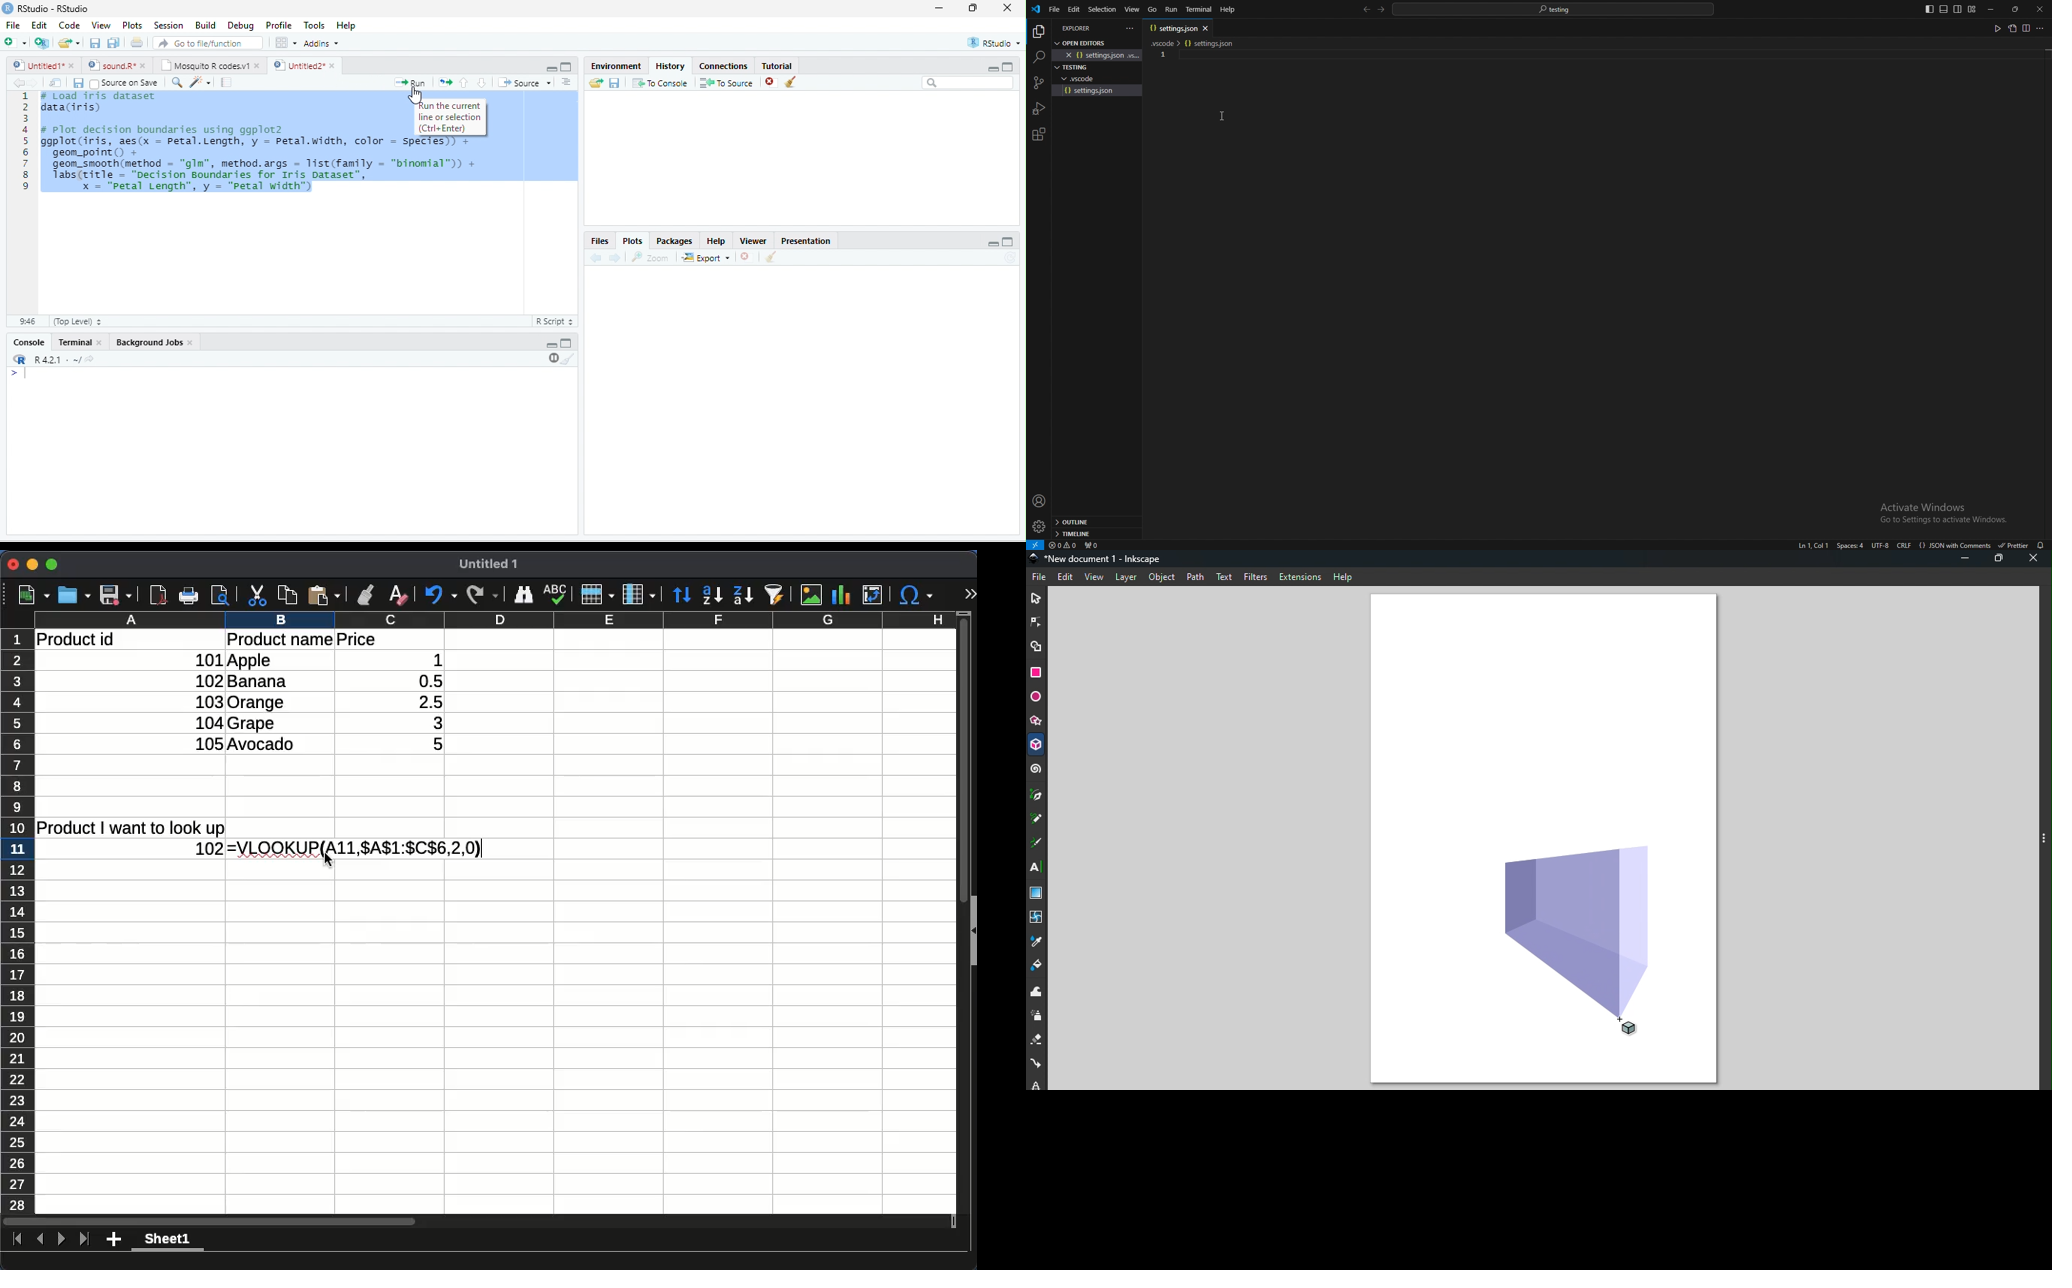  Describe the element at coordinates (288, 595) in the screenshot. I see `copy` at that location.